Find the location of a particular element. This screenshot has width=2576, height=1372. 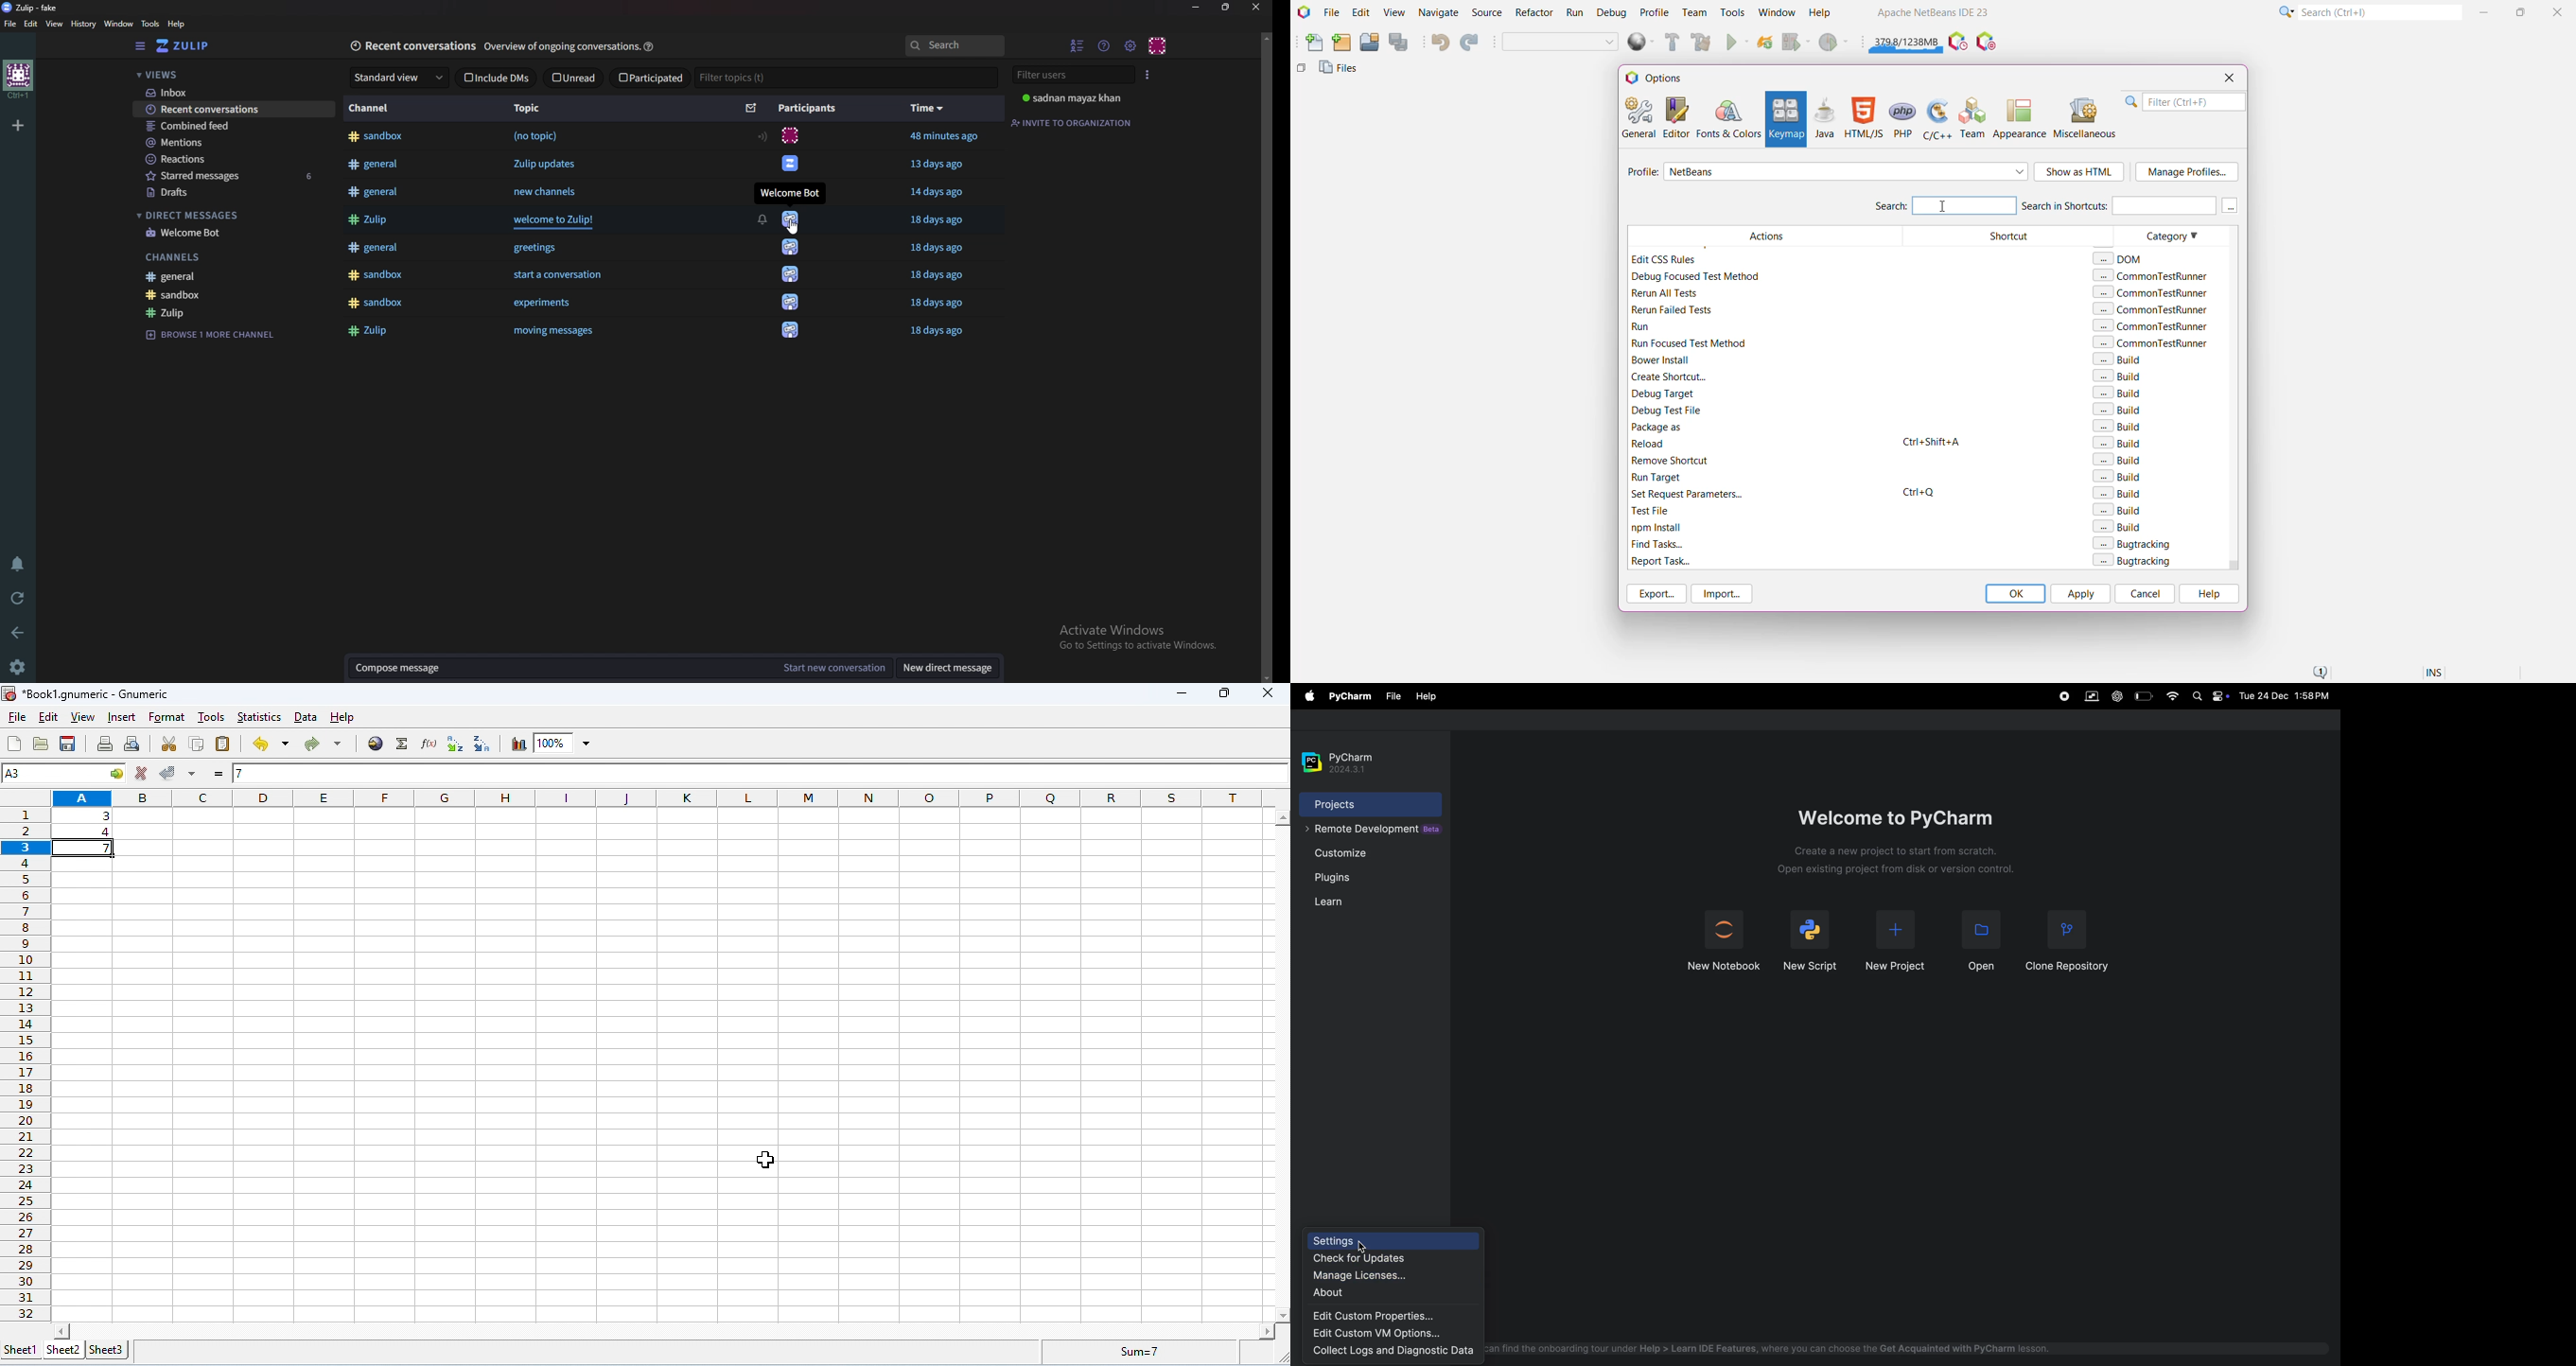

cursor is located at coordinates (794, 226).